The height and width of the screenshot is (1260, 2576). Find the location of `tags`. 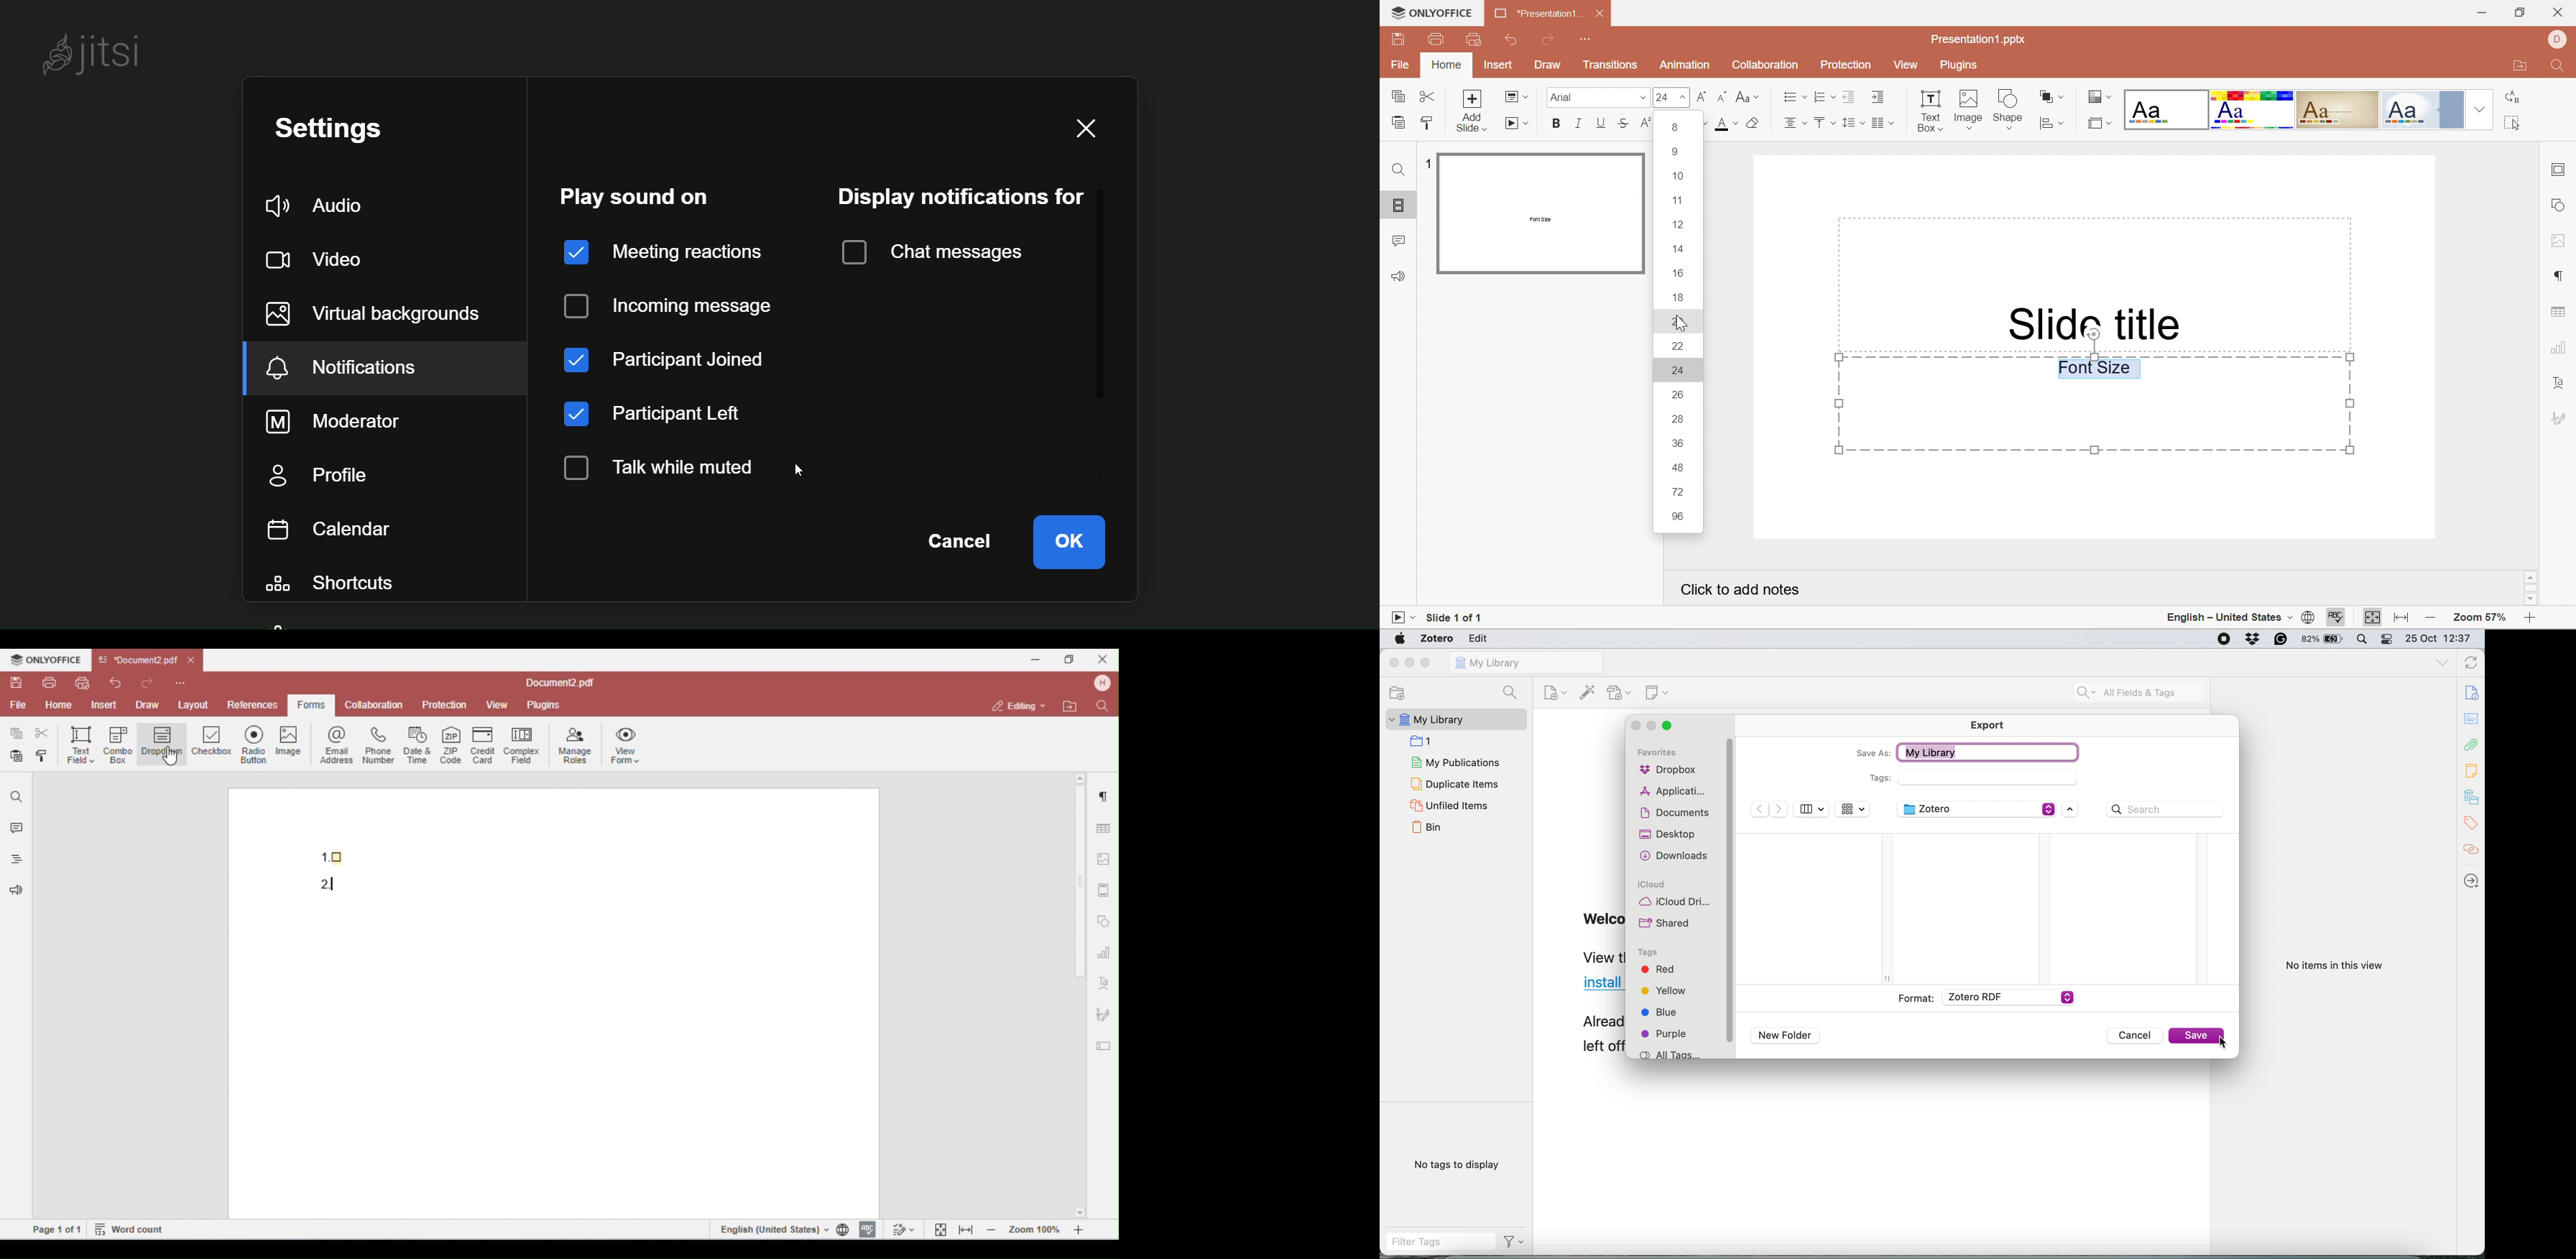

tags is located at coordinates (2472, 821).